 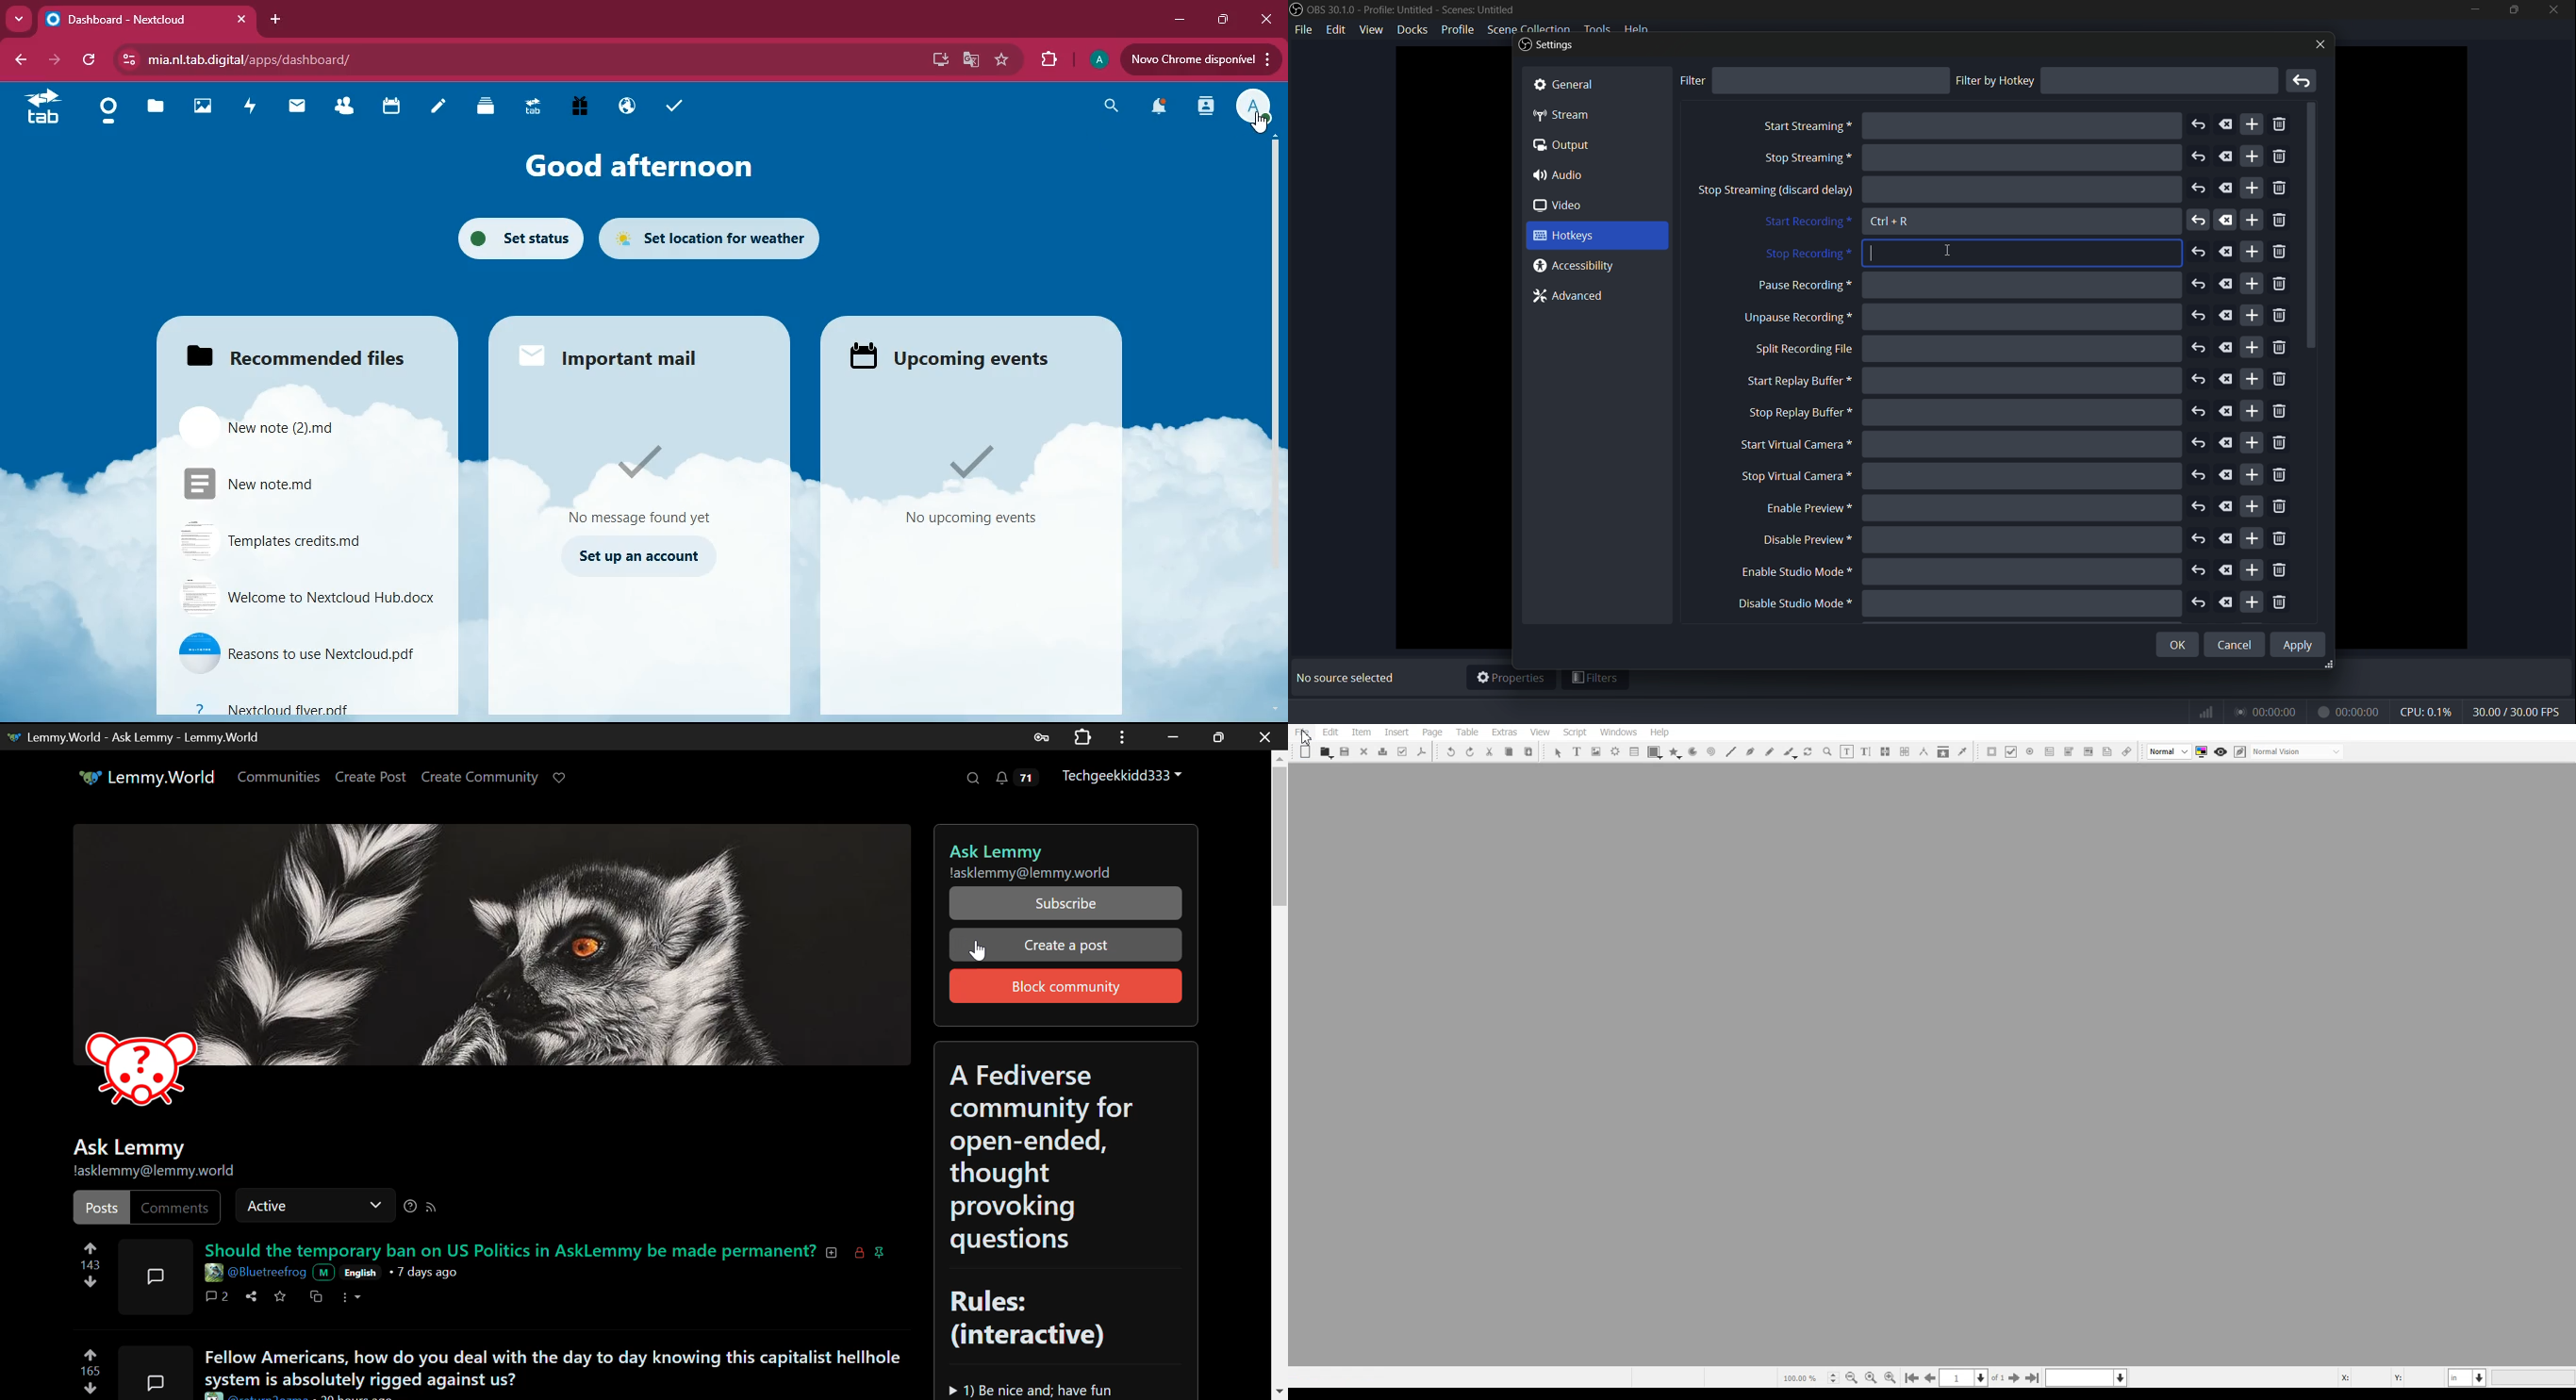 What do you see at coordinates (1413, 29) in the screenshot?
I see `docks menu` at bounding box center [1413, 29].